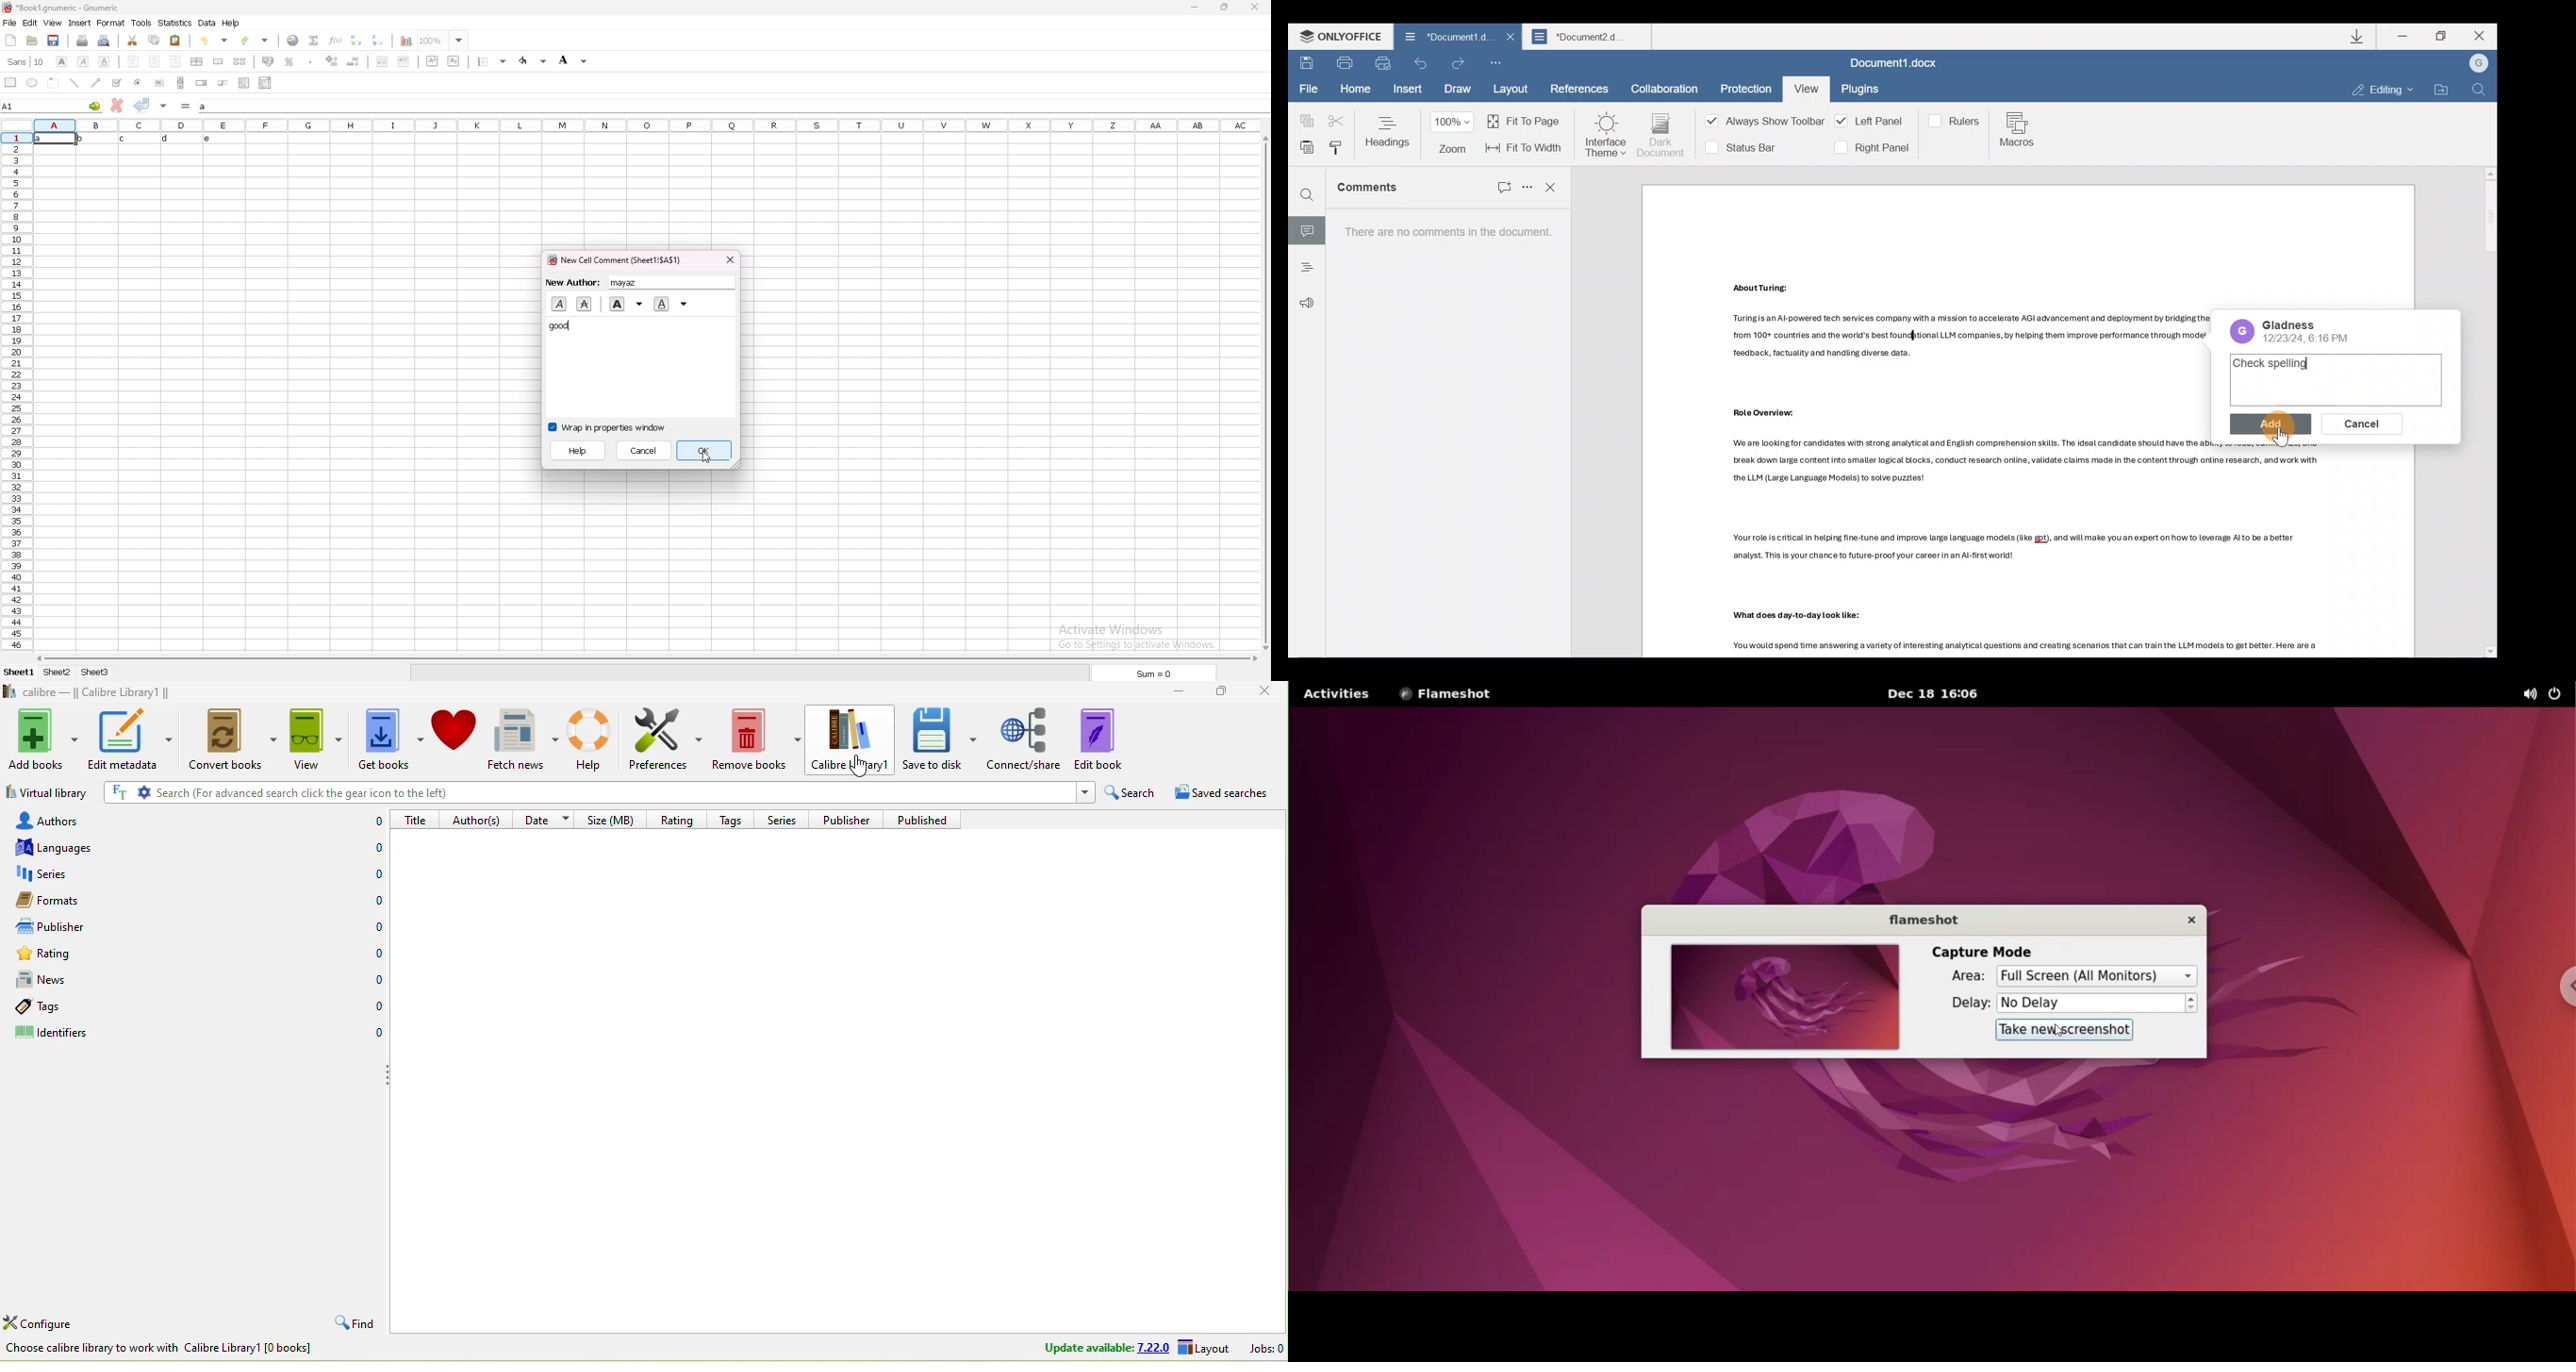  Describe the element at coordinates (369, 874) in the screenshot. I see `0` at that location.